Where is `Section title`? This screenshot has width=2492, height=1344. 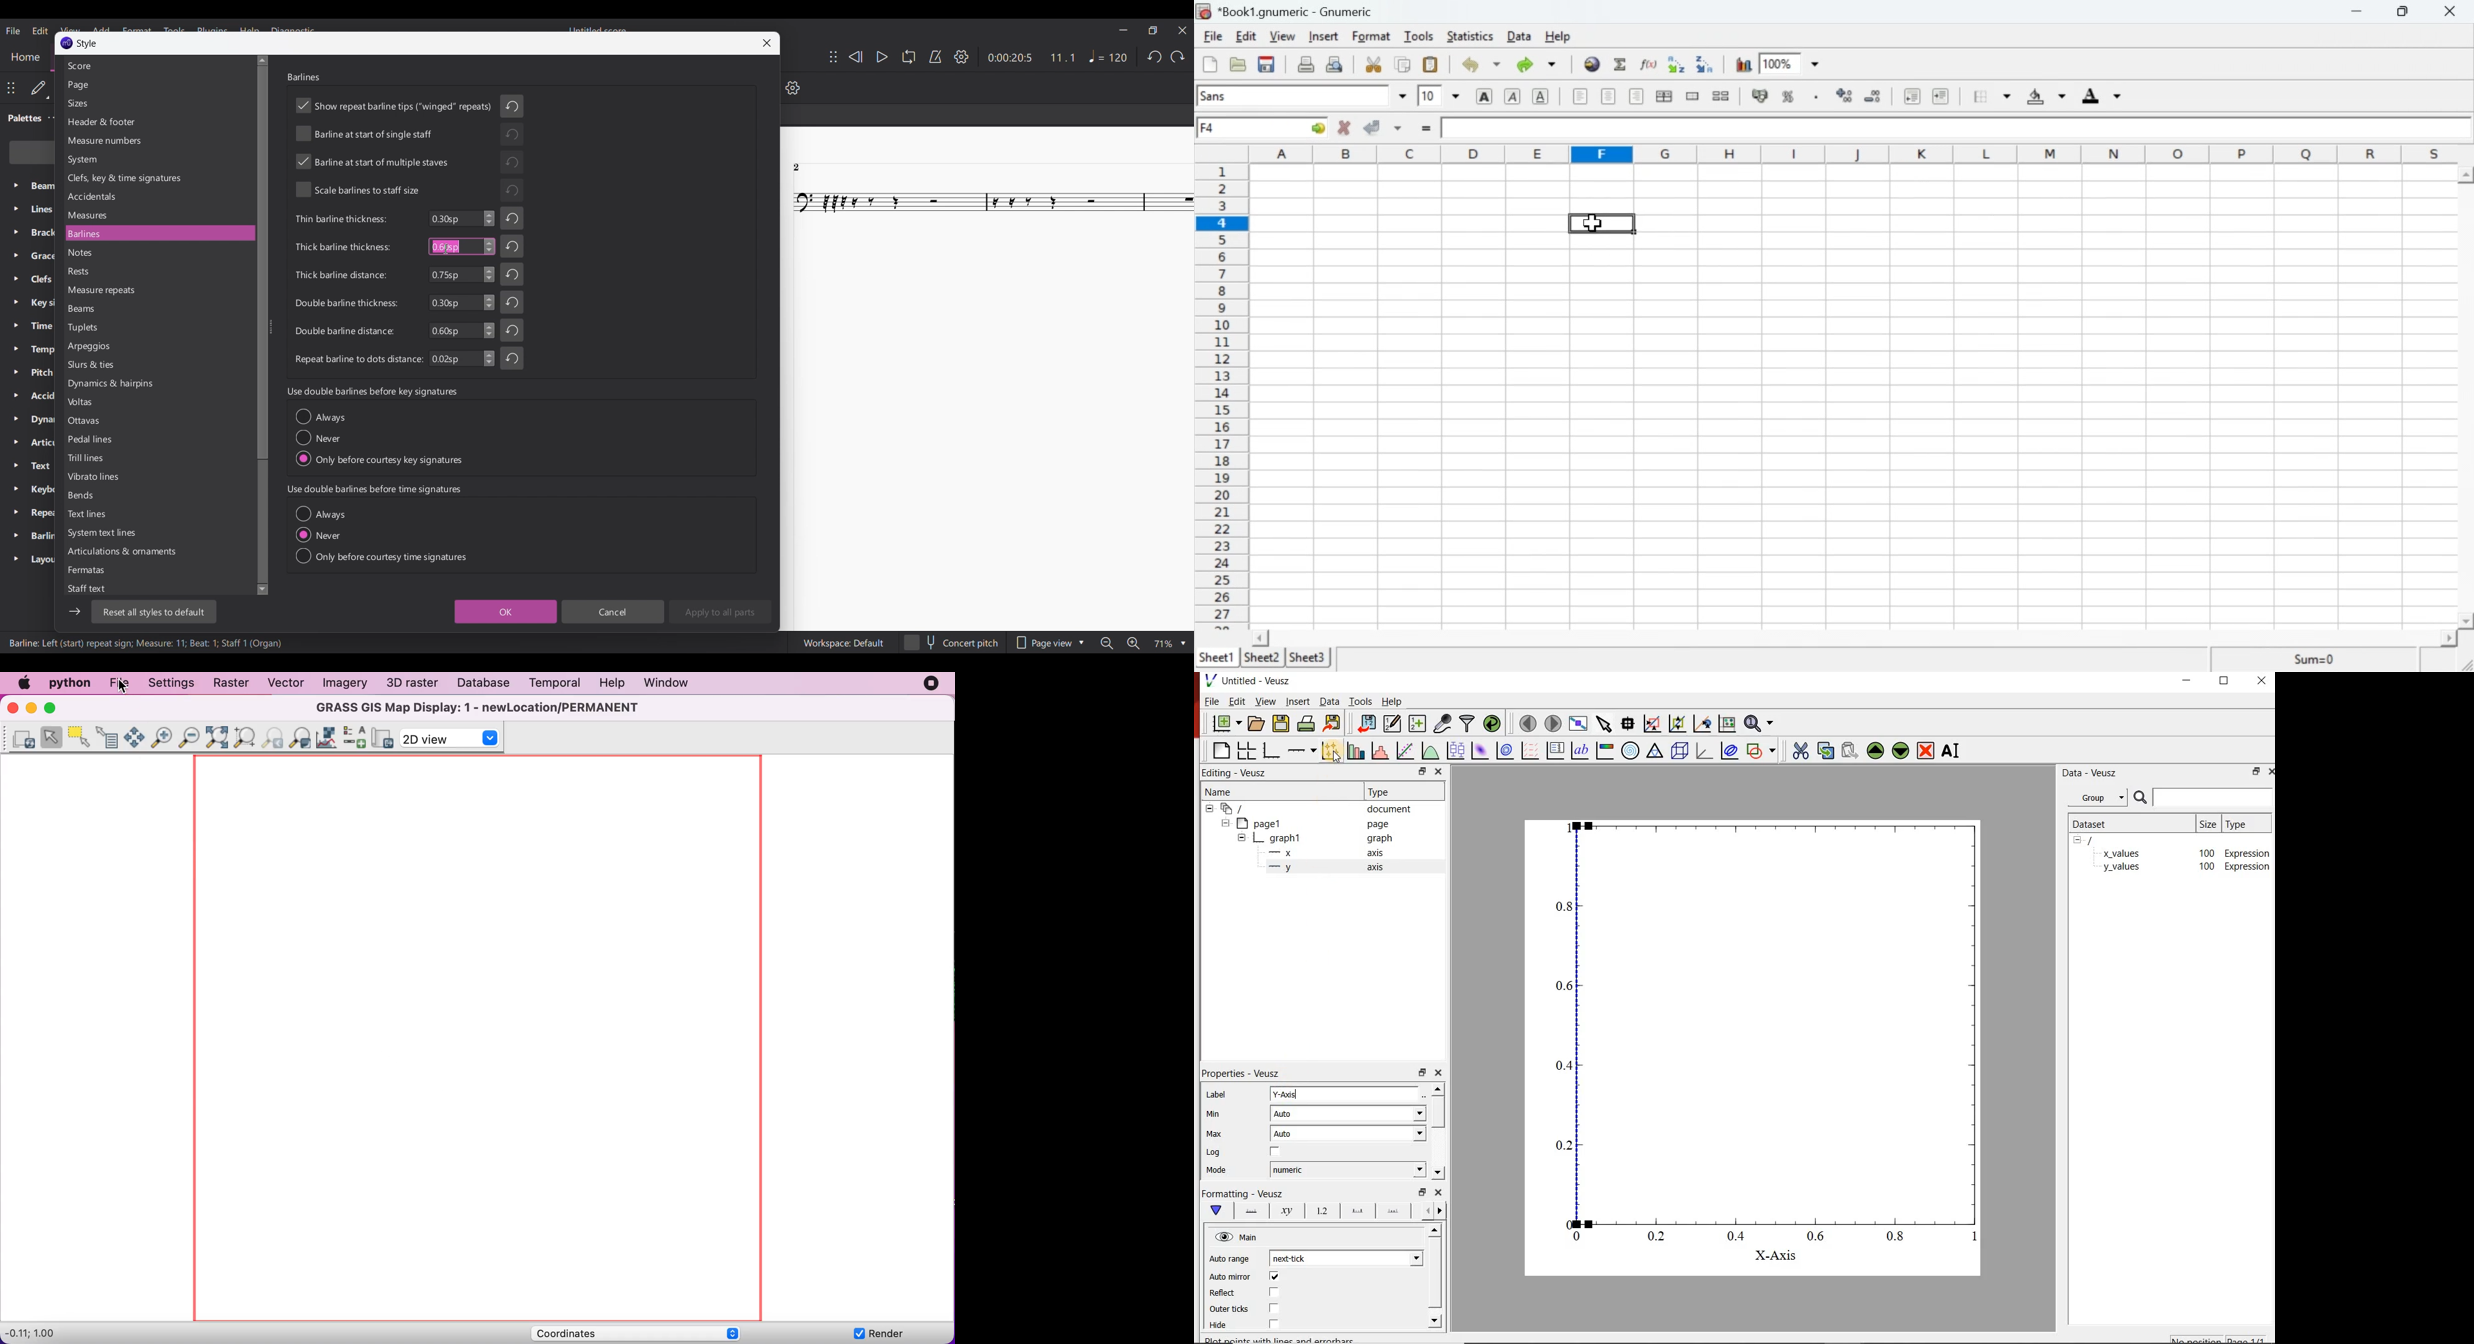
Section title is located at coordinates (372, 391).